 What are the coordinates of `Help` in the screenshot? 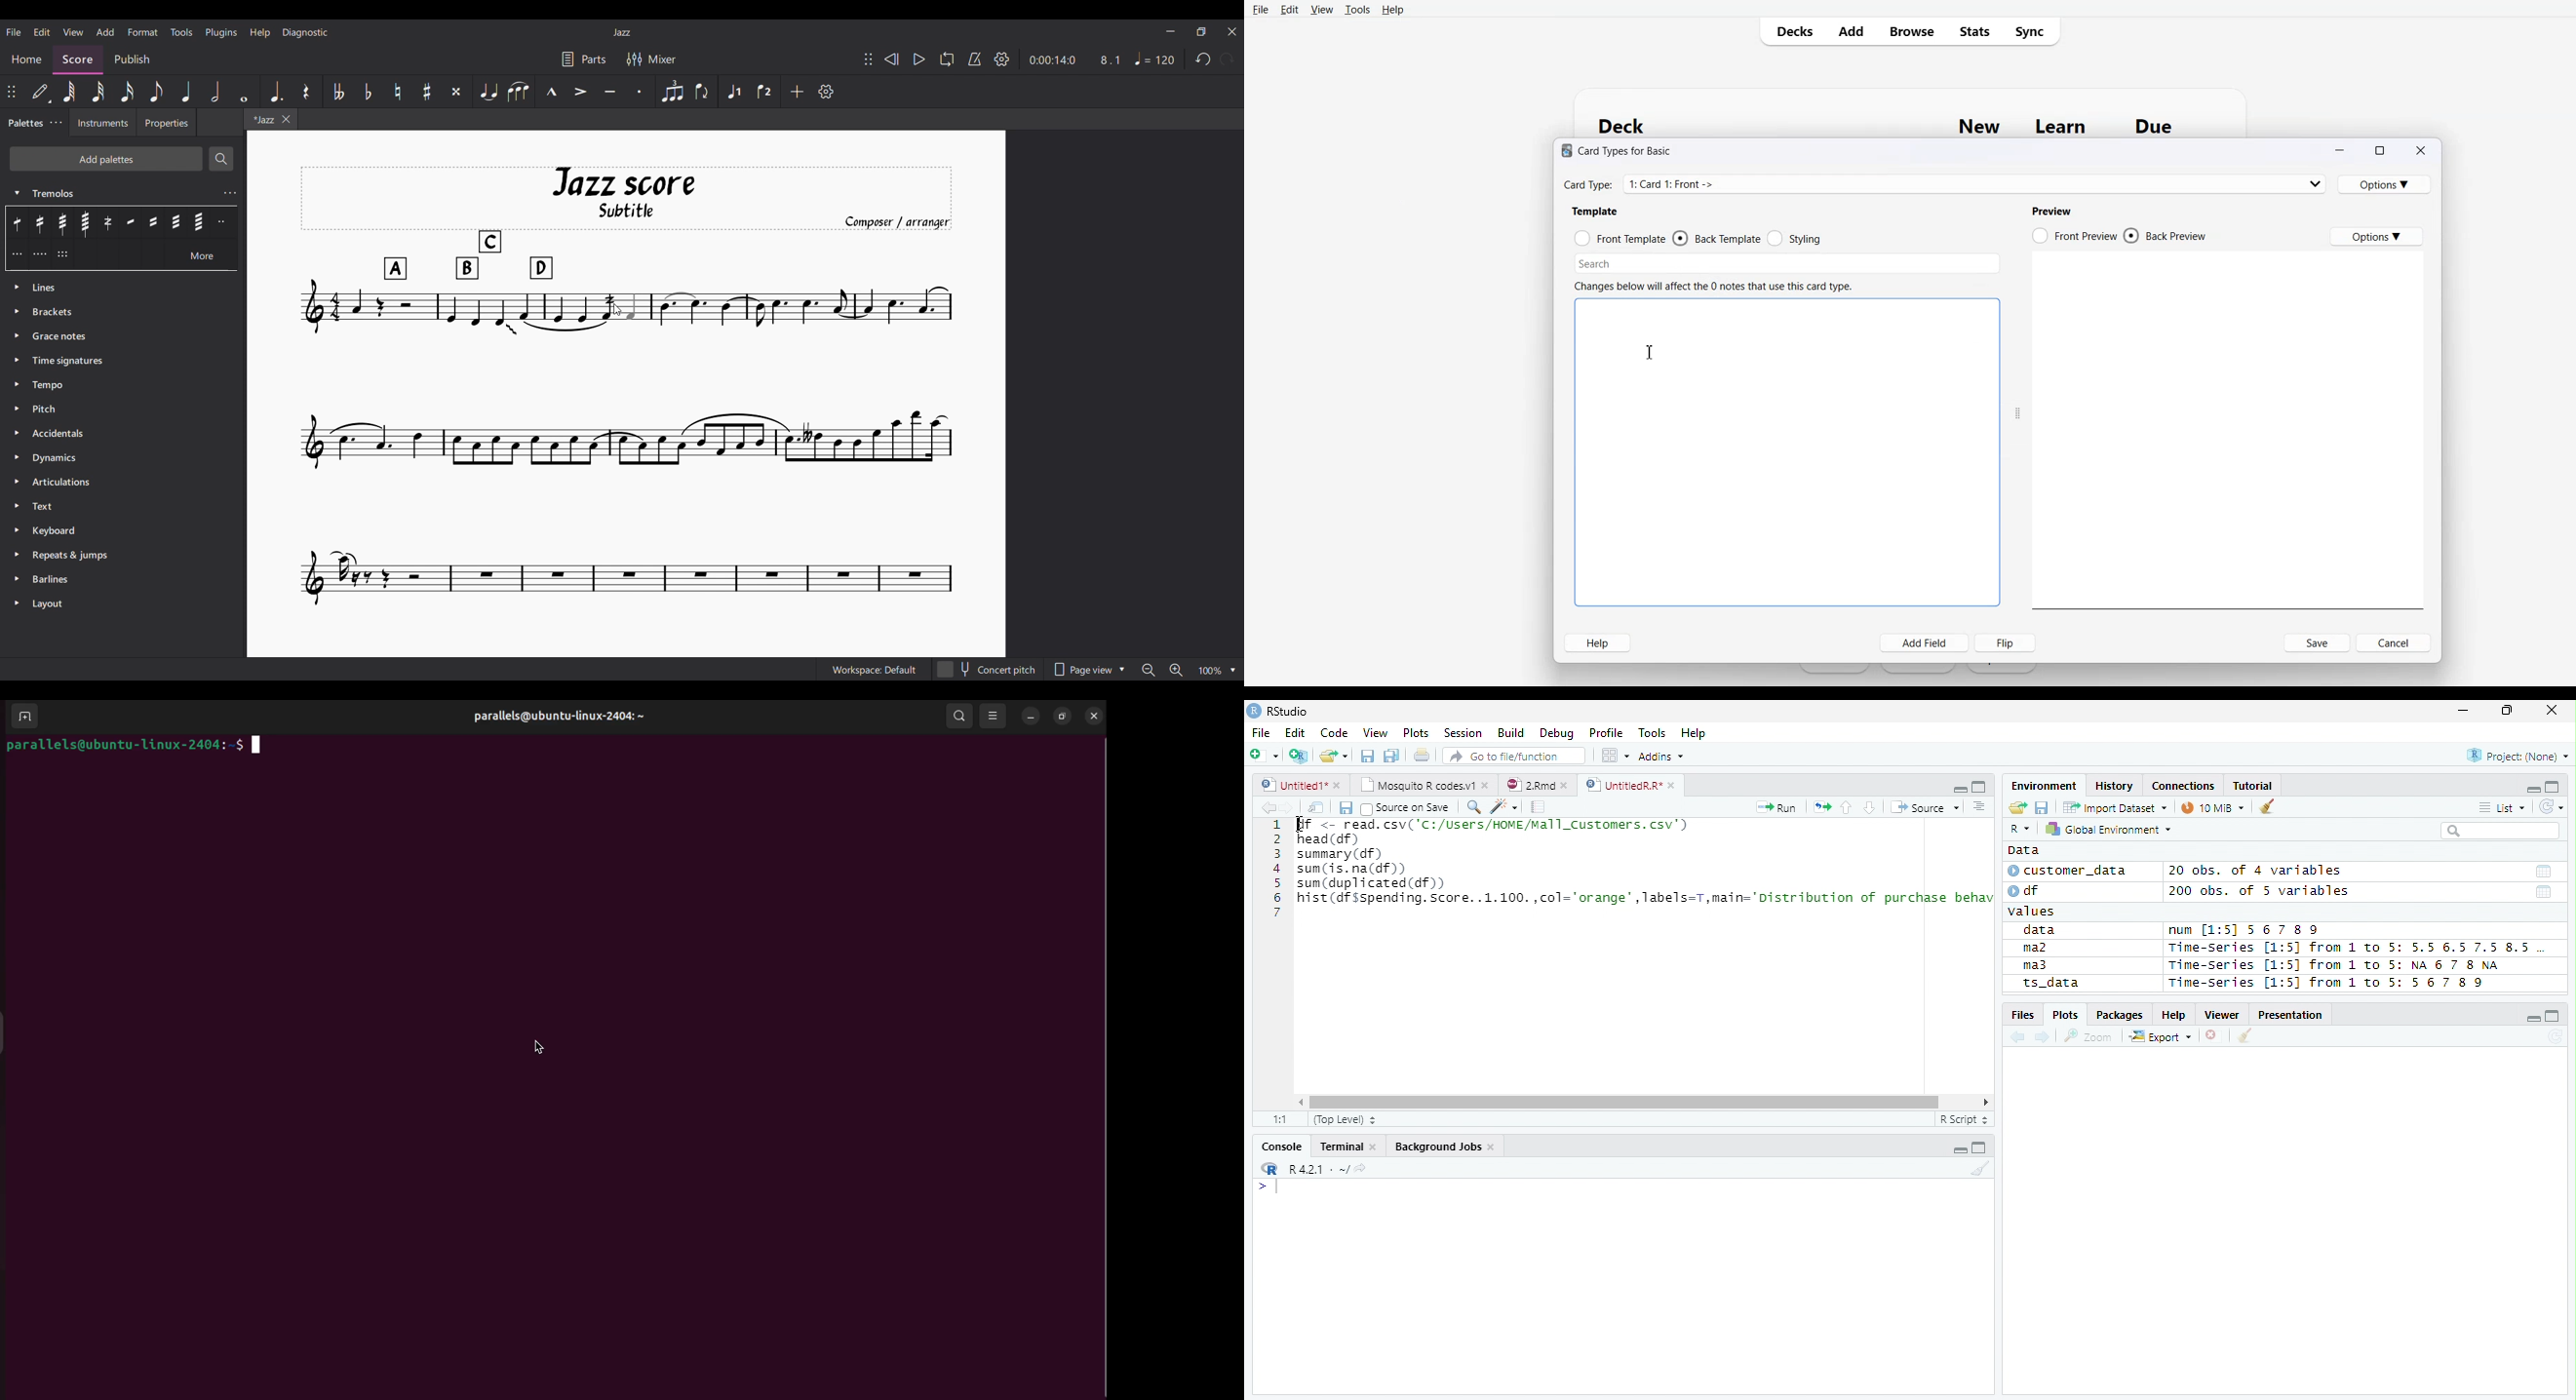 It's located at (1696, 733).